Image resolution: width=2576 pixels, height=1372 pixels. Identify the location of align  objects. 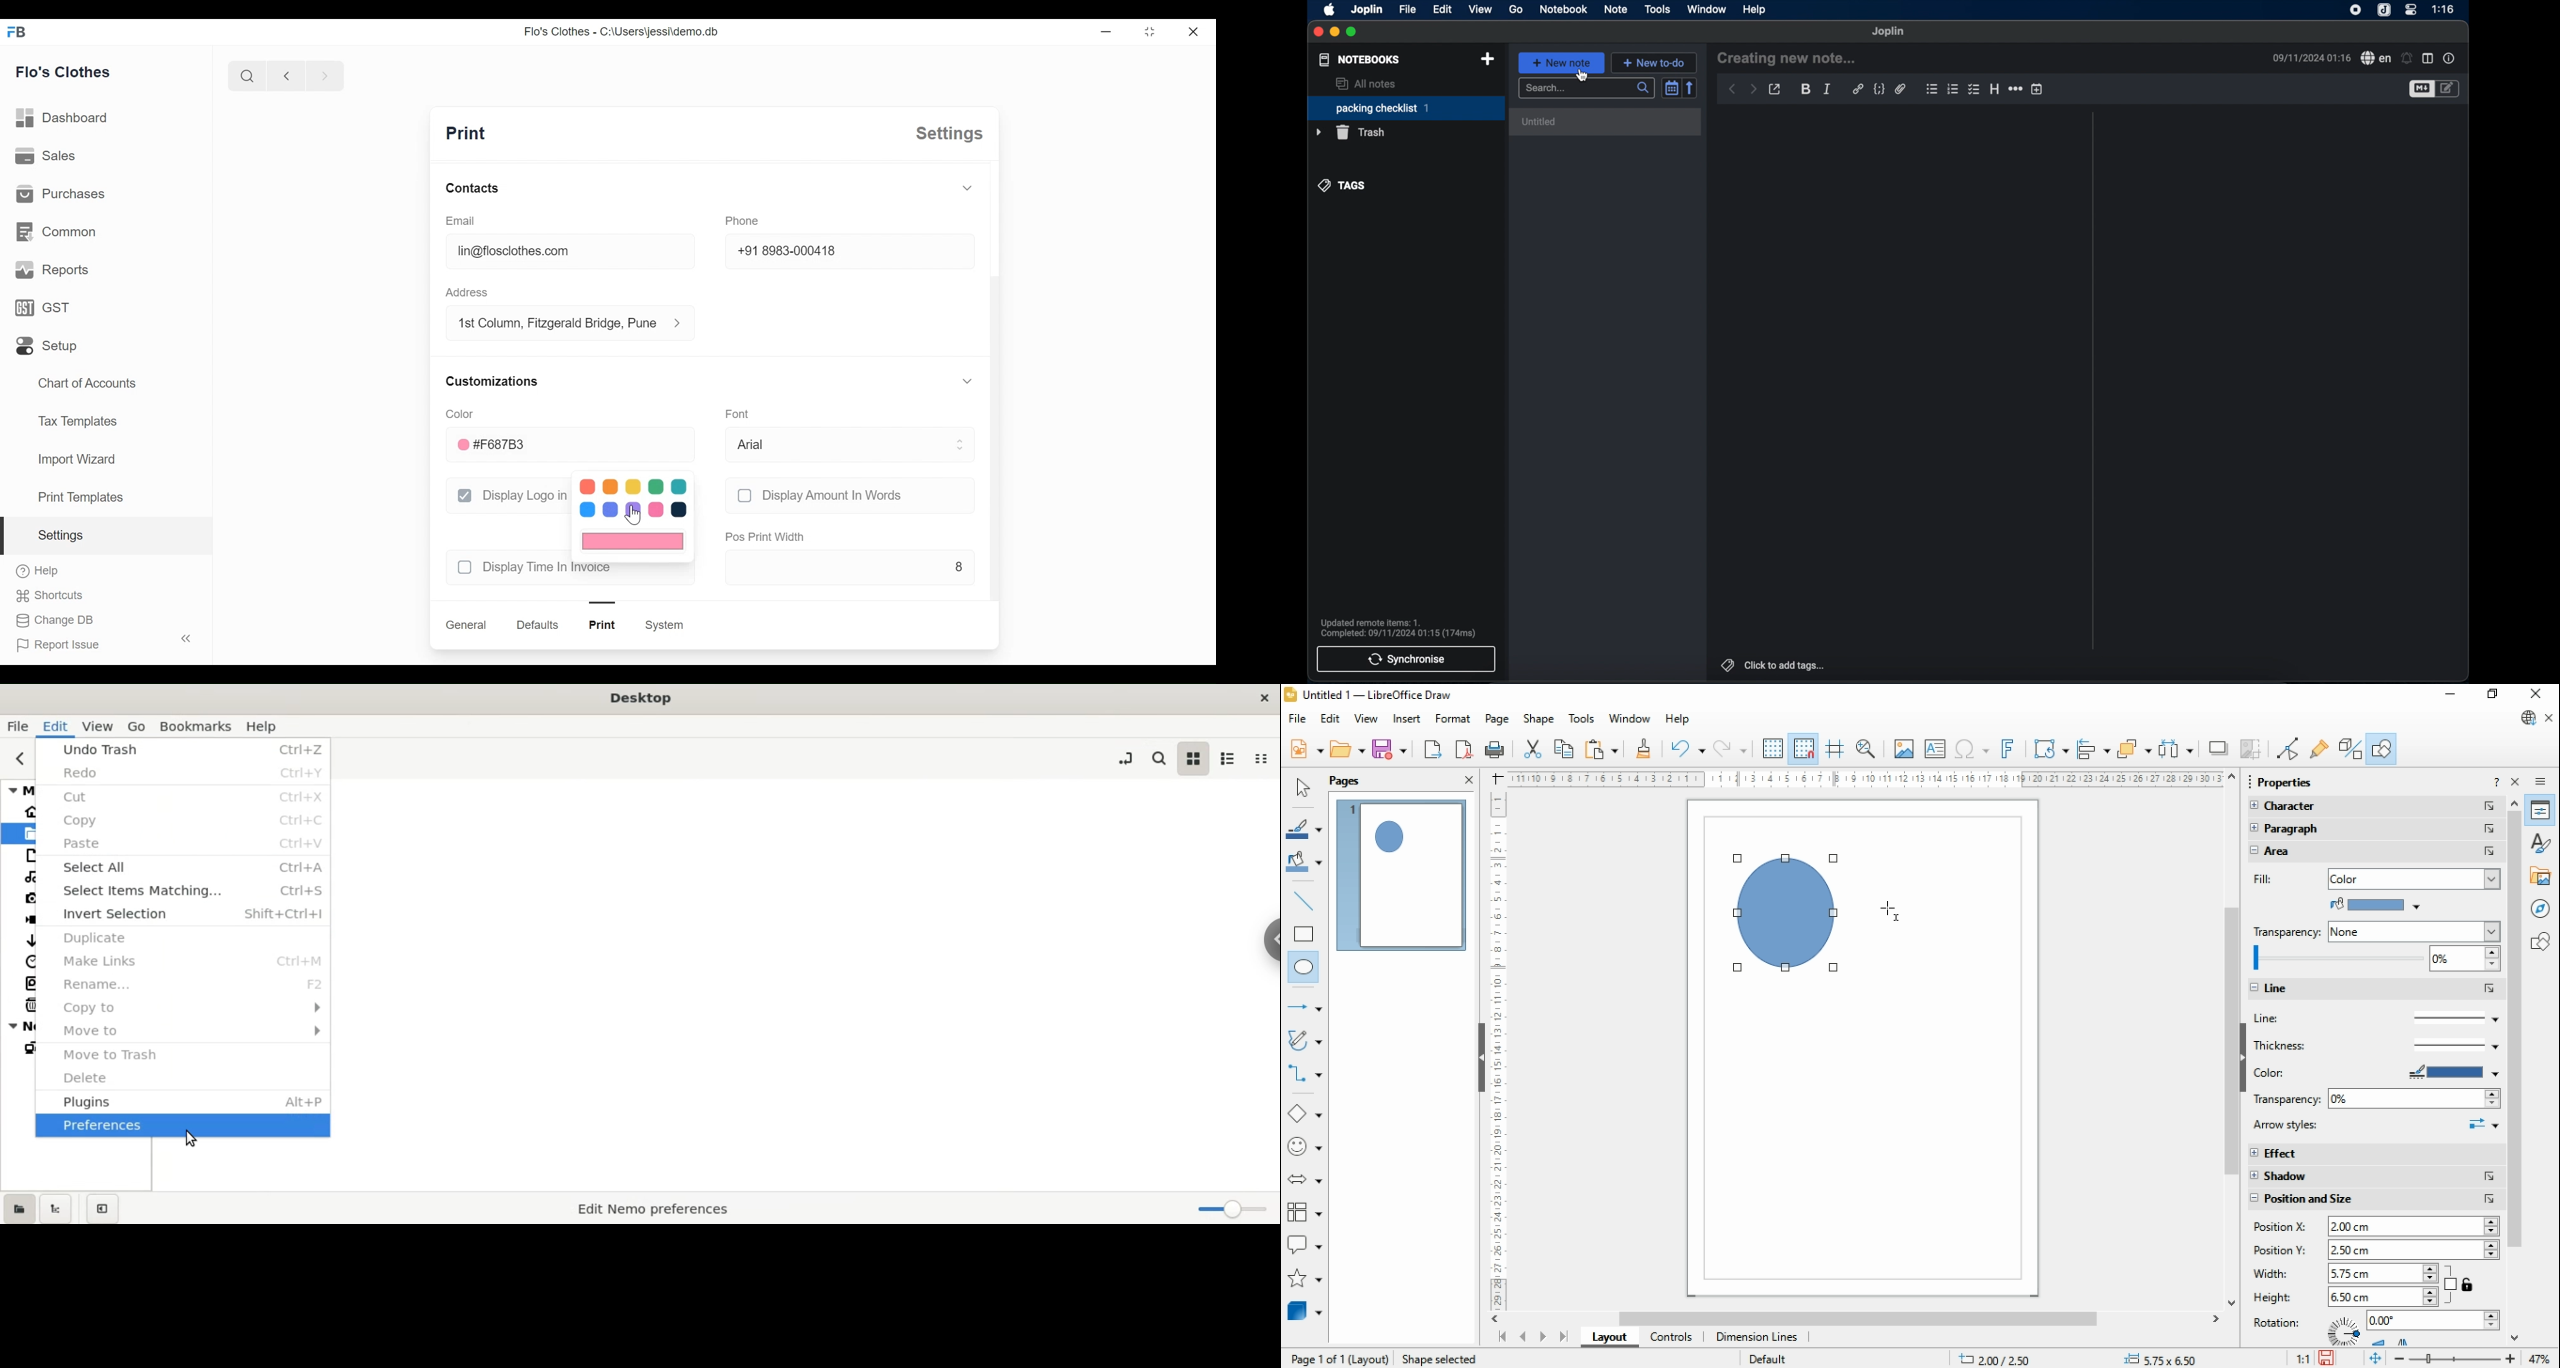
(2093, 749).